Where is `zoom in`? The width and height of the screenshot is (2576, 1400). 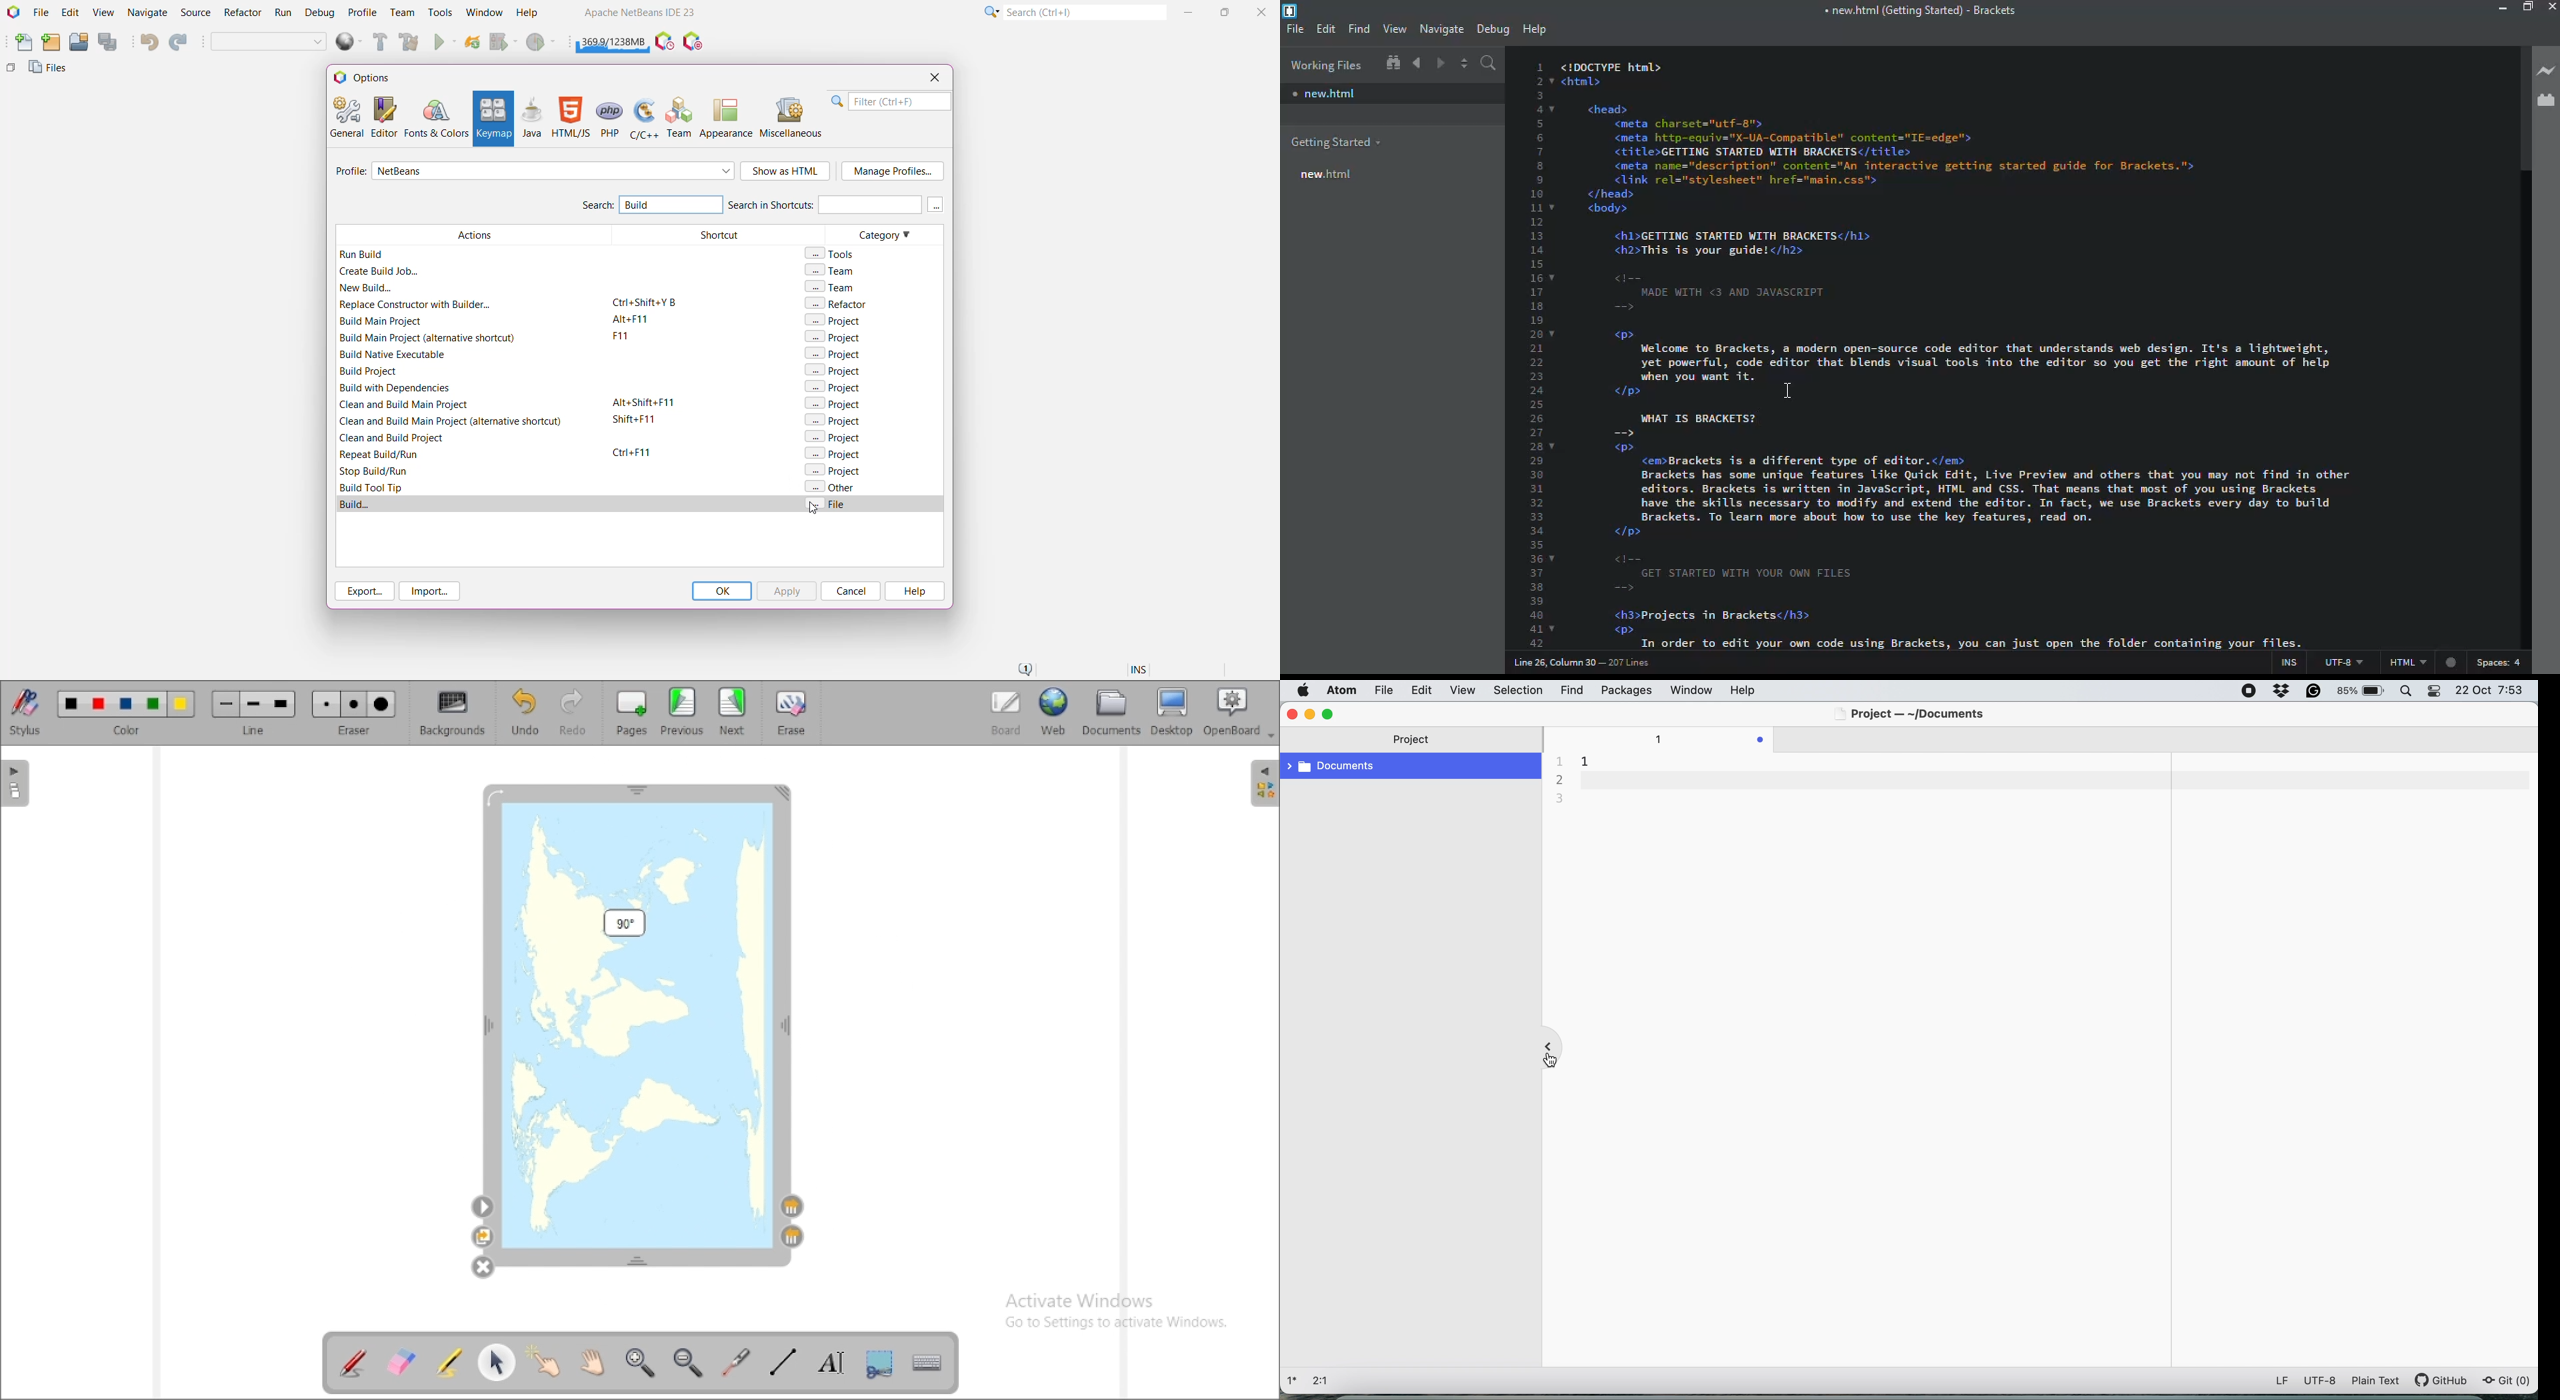
zoom in is located at coordinates (640, 1361).